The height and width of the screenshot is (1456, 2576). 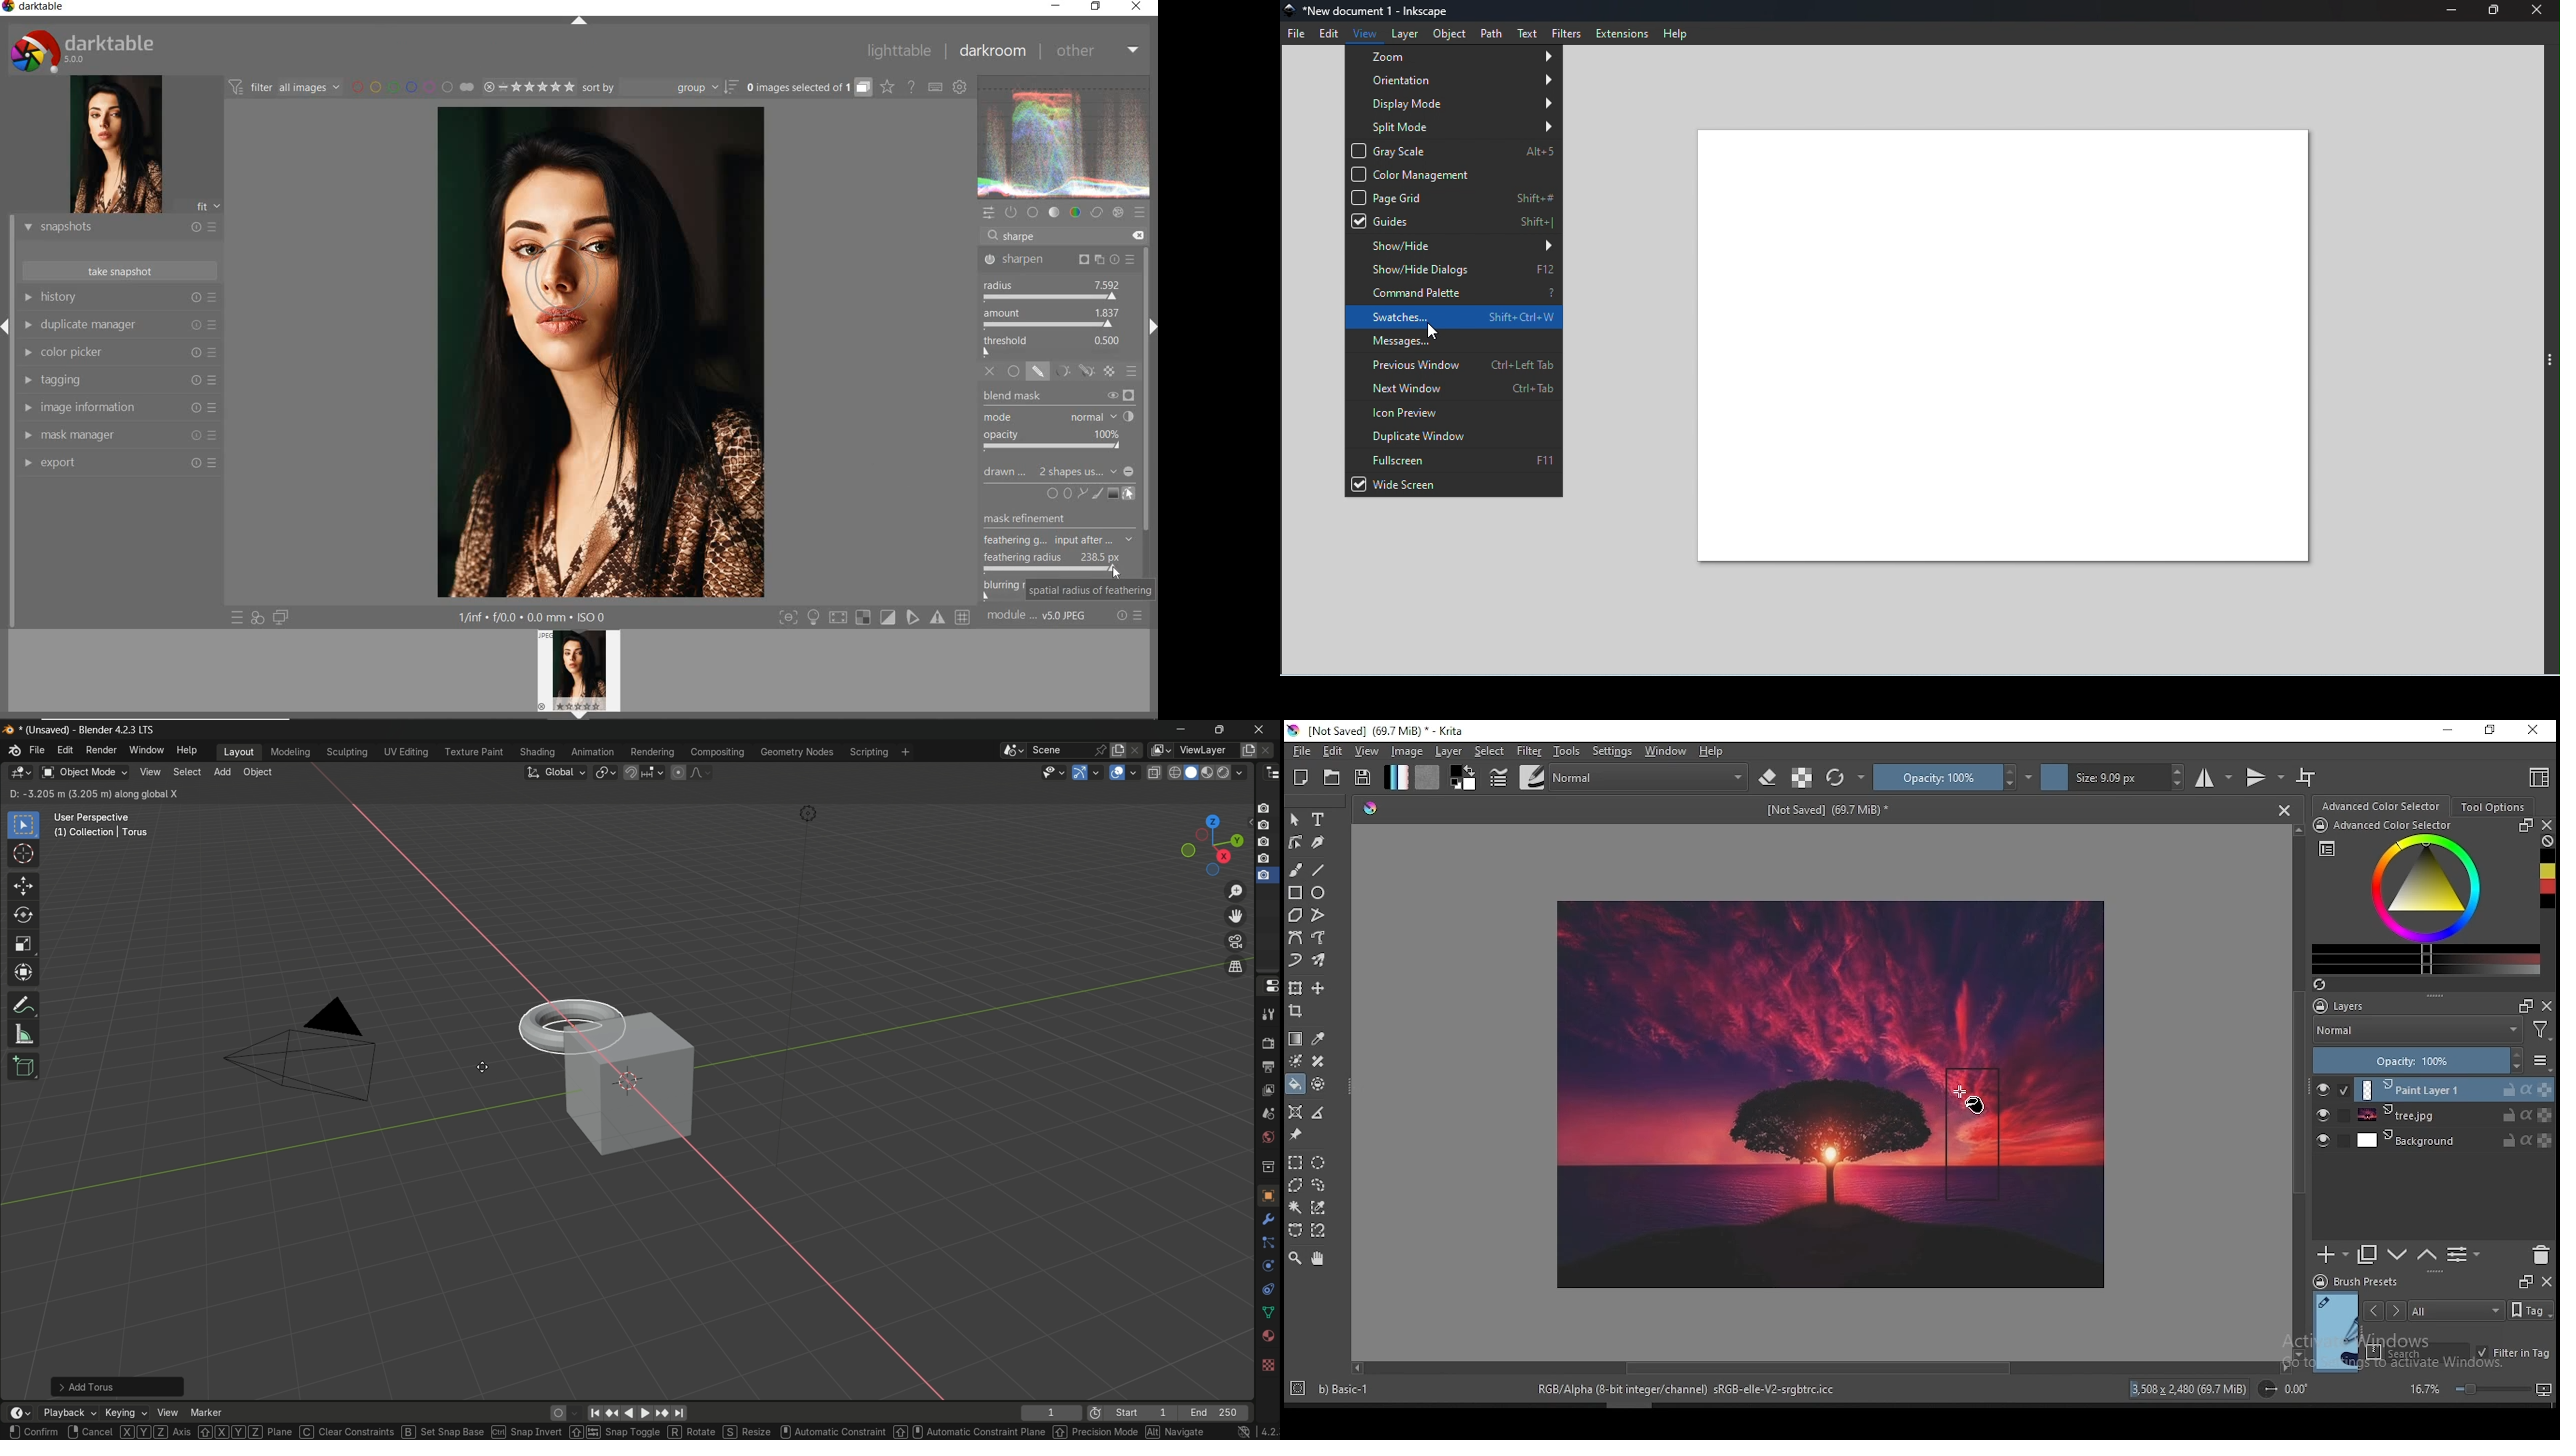 I want to click on reference images tool, so click(x=1296, y=1135).